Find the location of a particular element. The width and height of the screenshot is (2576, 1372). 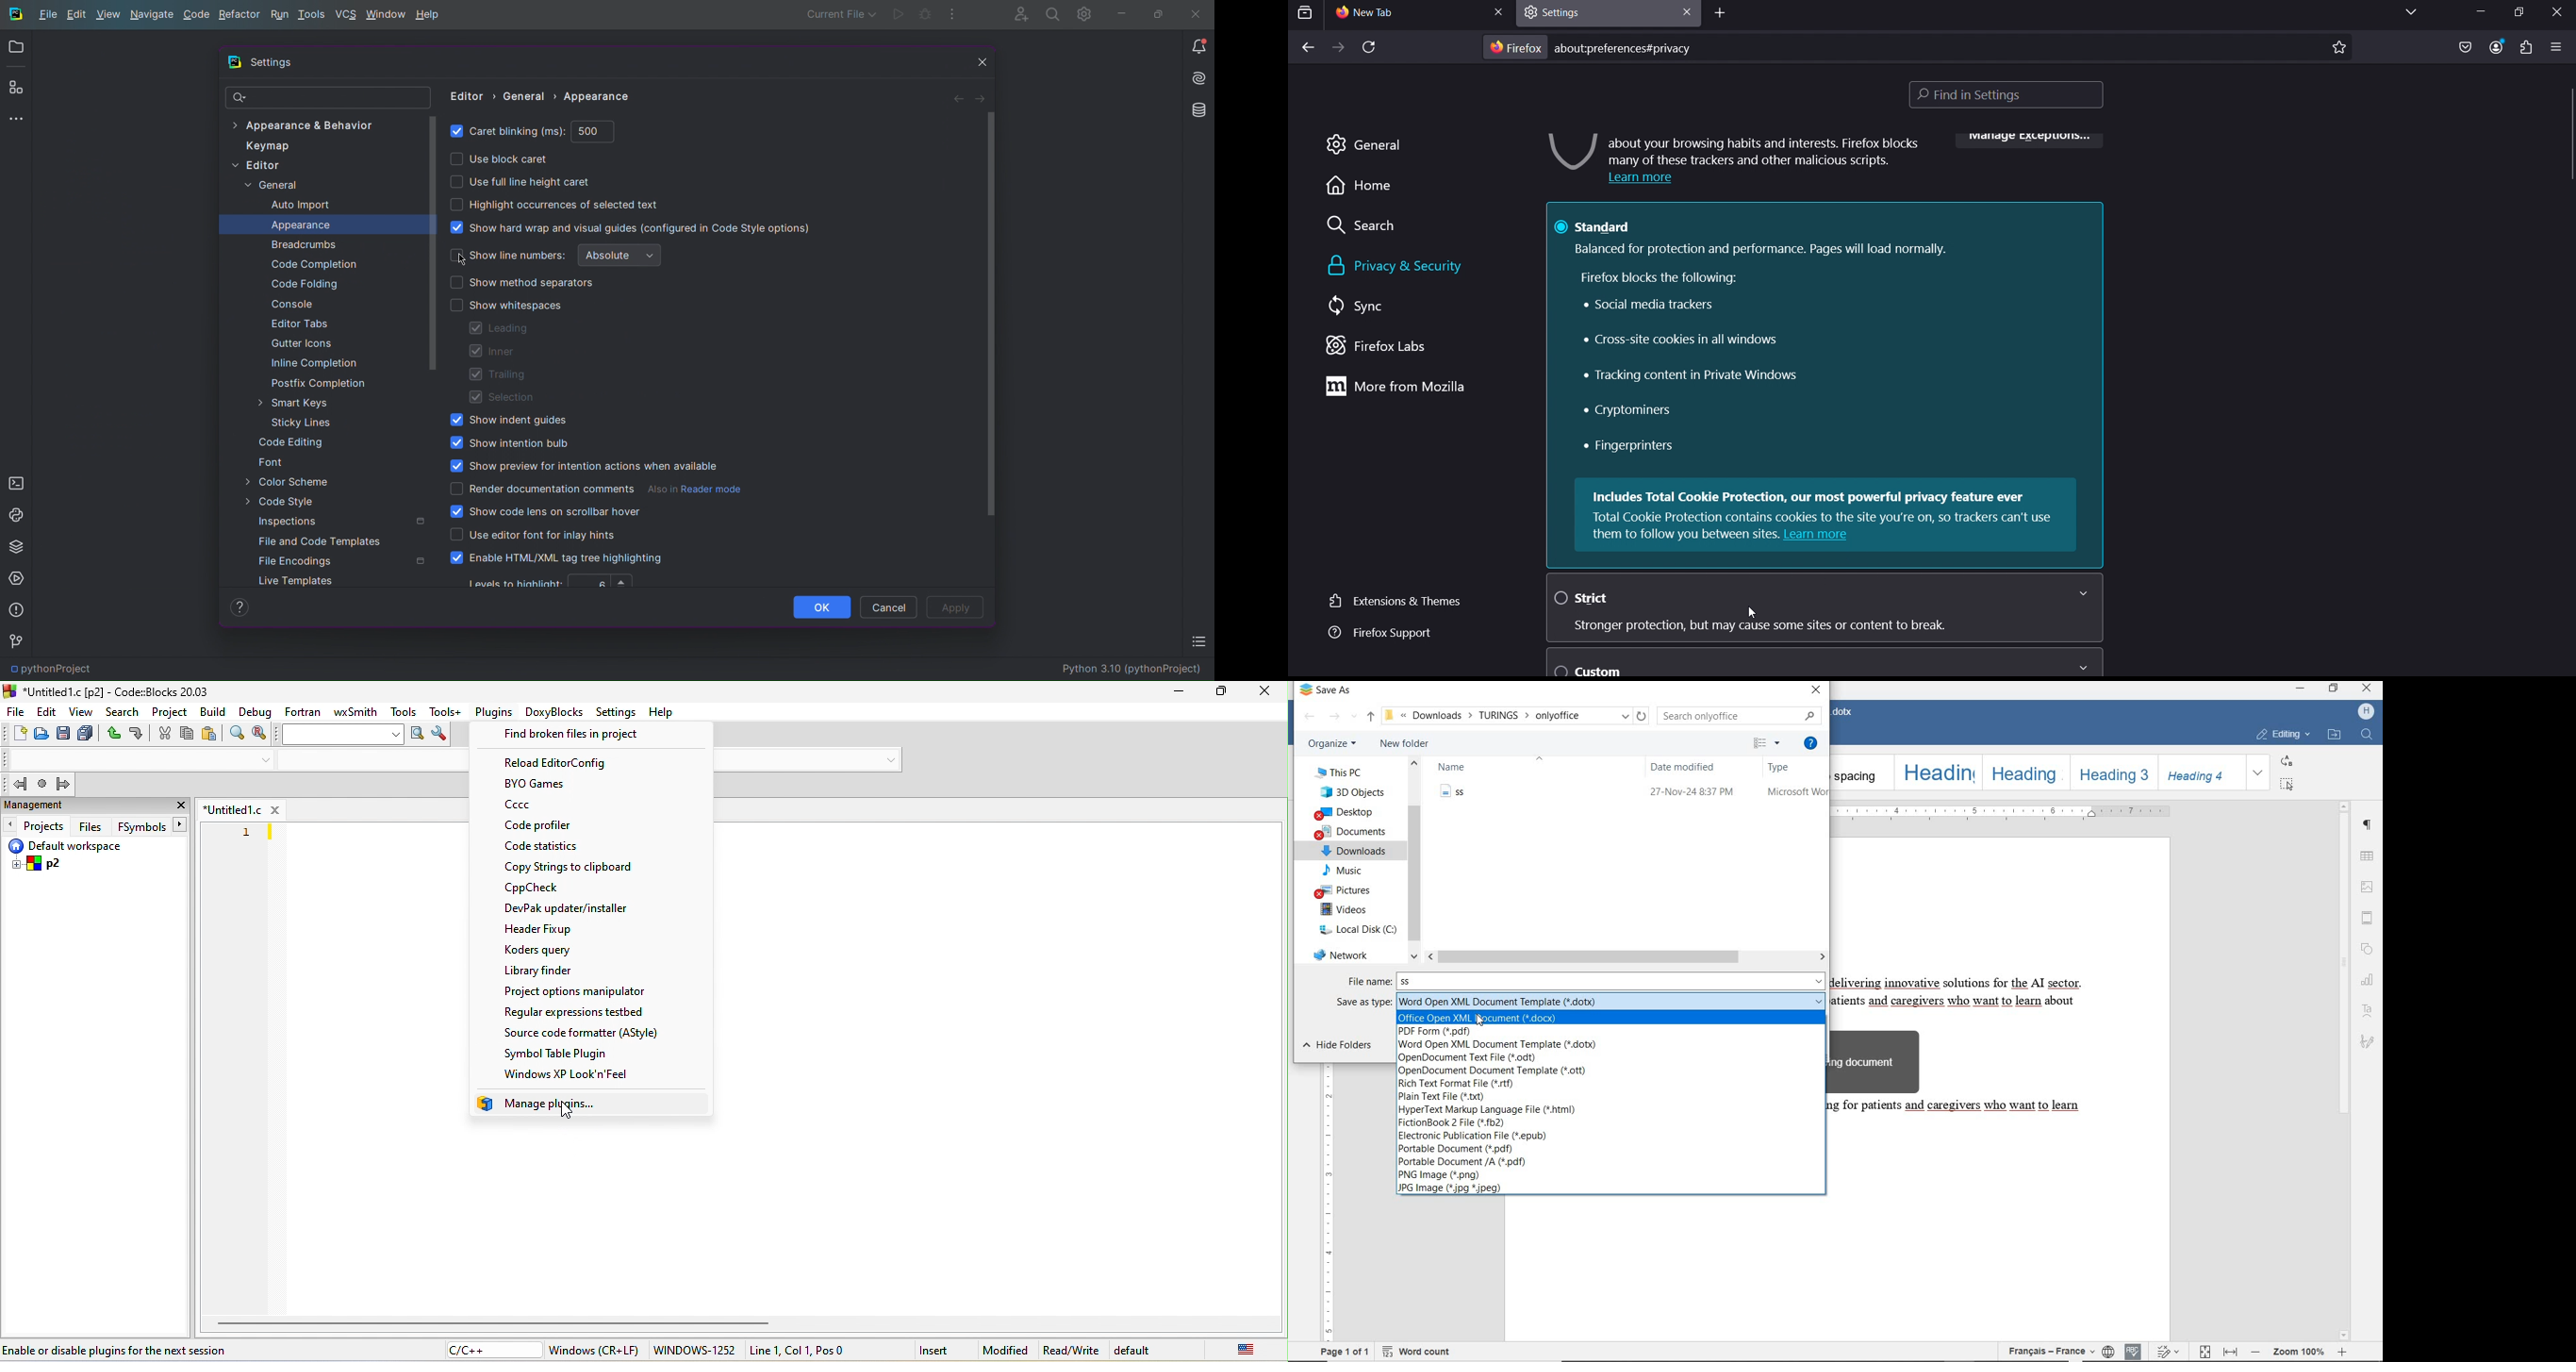

DATE MODIFIED is located at coordinates (1692, 768).